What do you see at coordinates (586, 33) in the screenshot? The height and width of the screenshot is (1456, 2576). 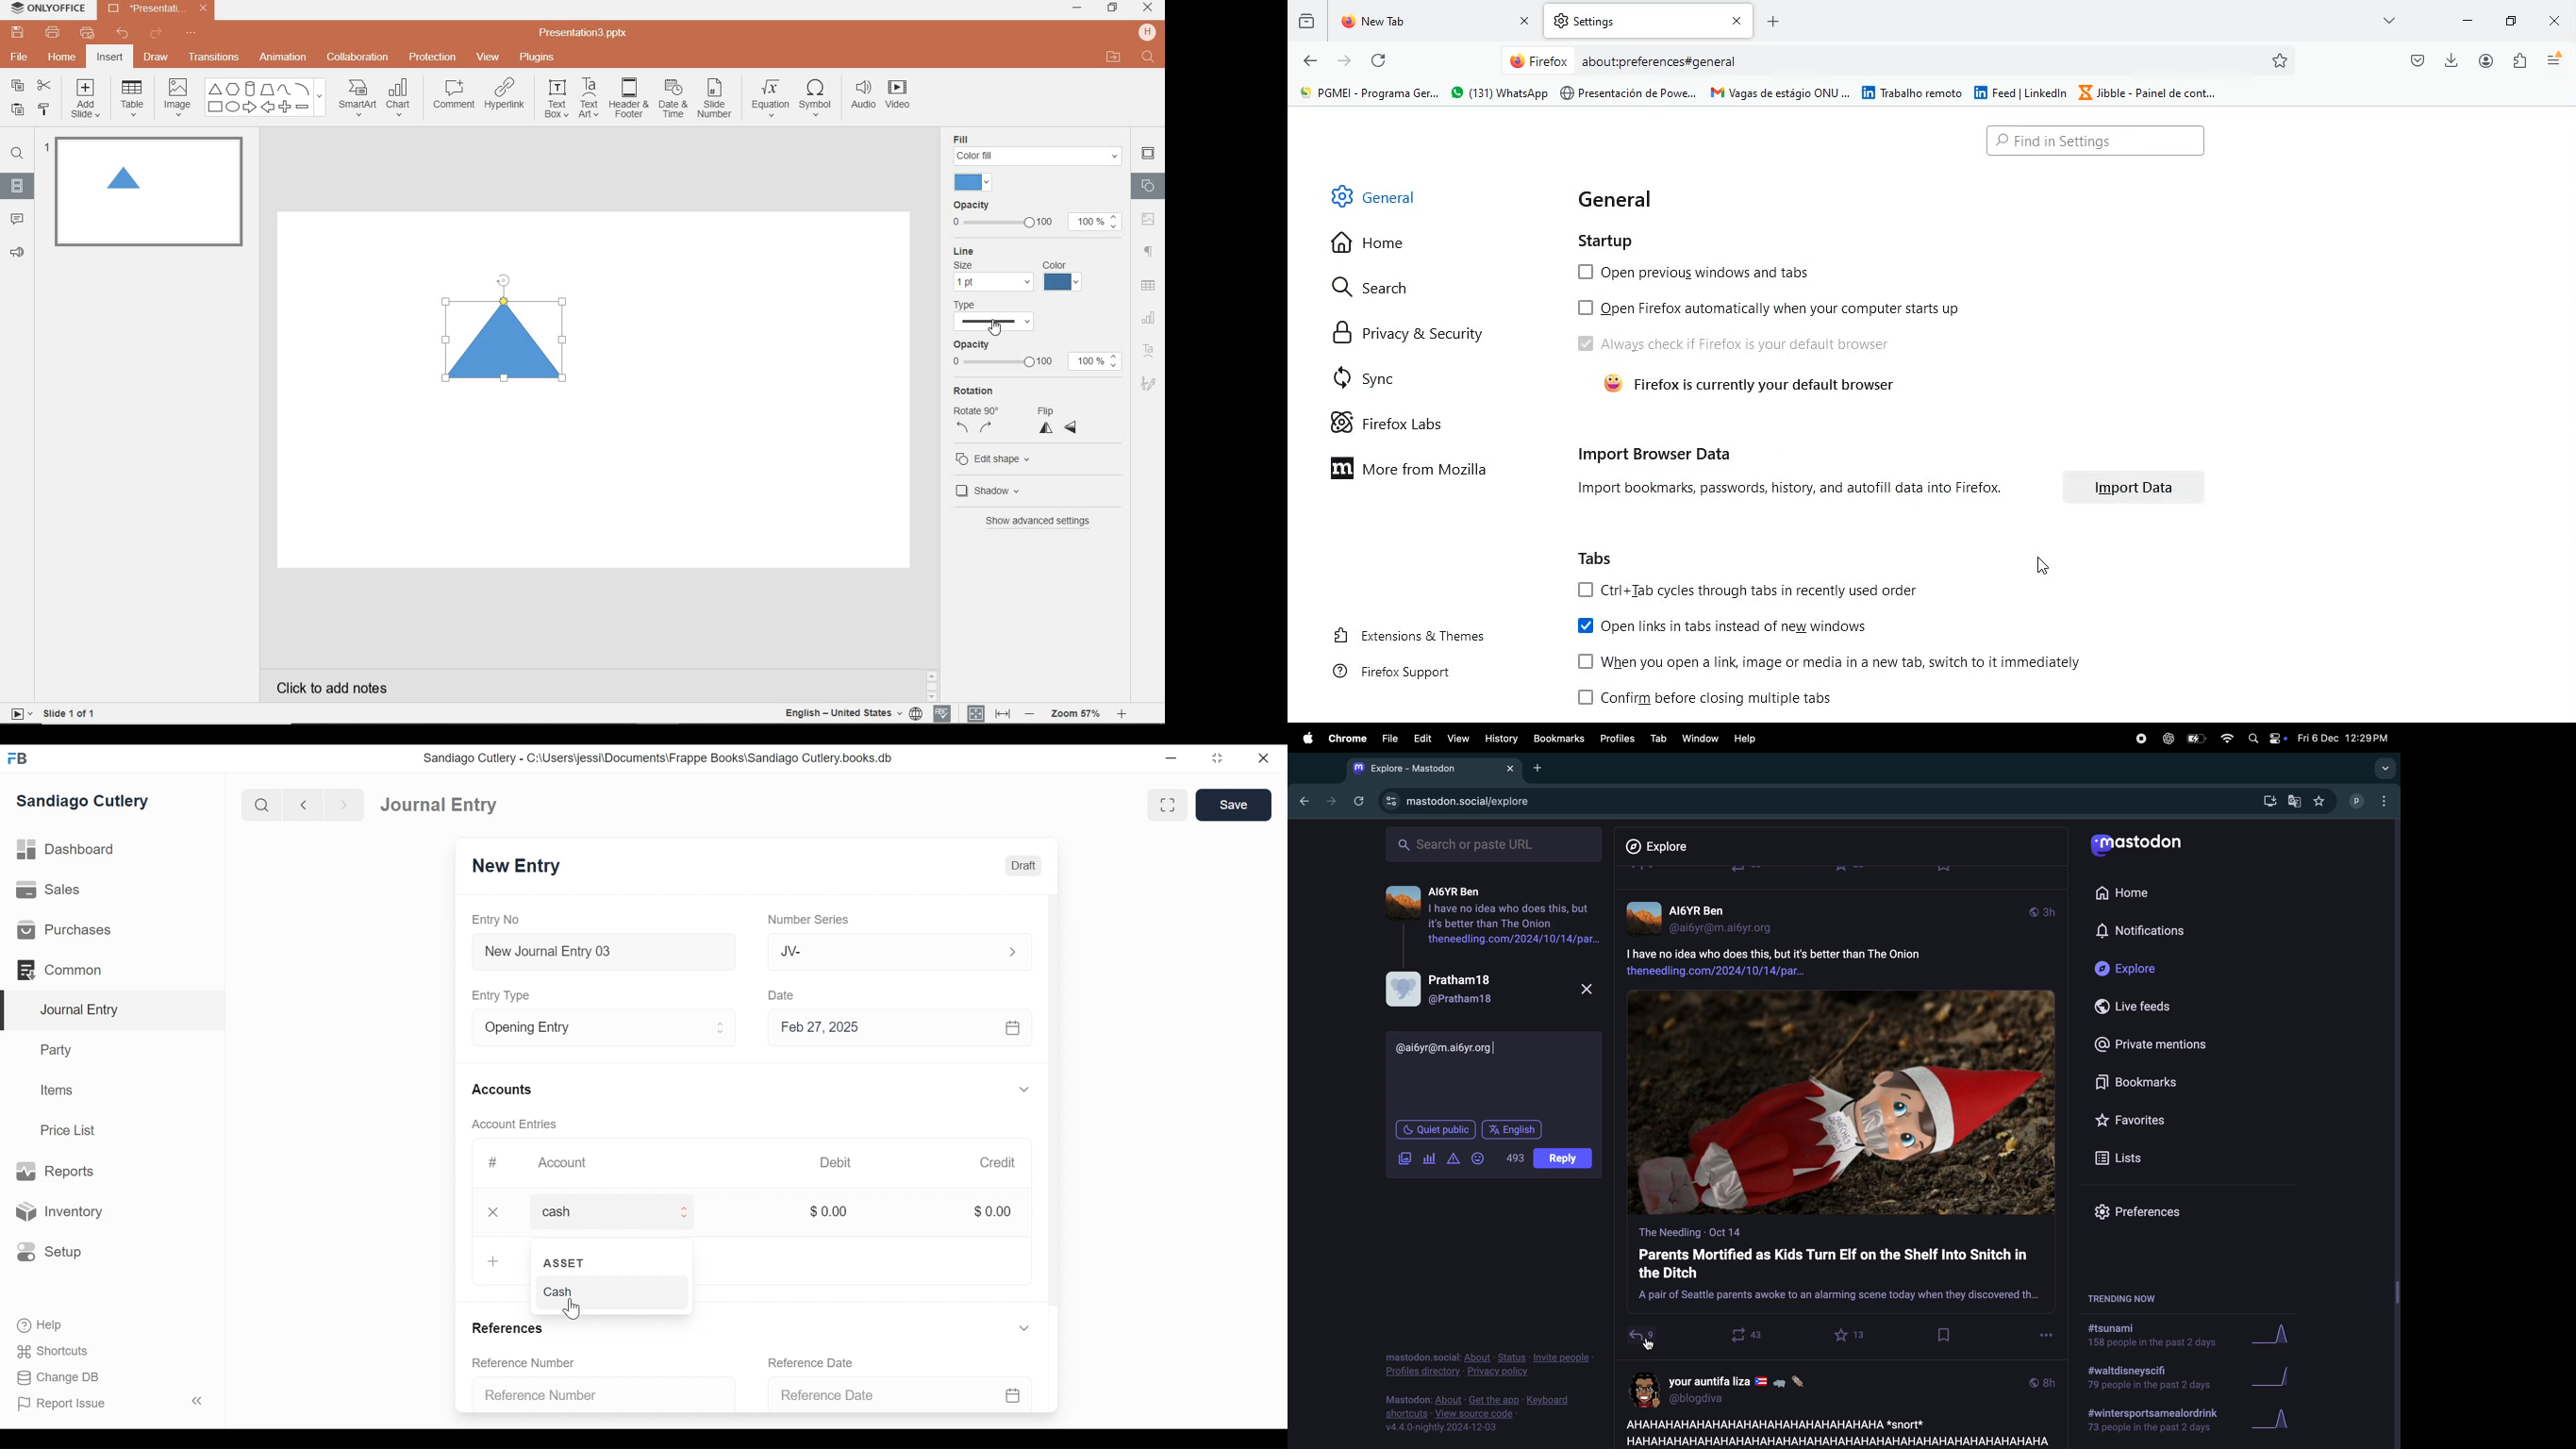 I see `FILE NAME` at bounding box center [586, 33].